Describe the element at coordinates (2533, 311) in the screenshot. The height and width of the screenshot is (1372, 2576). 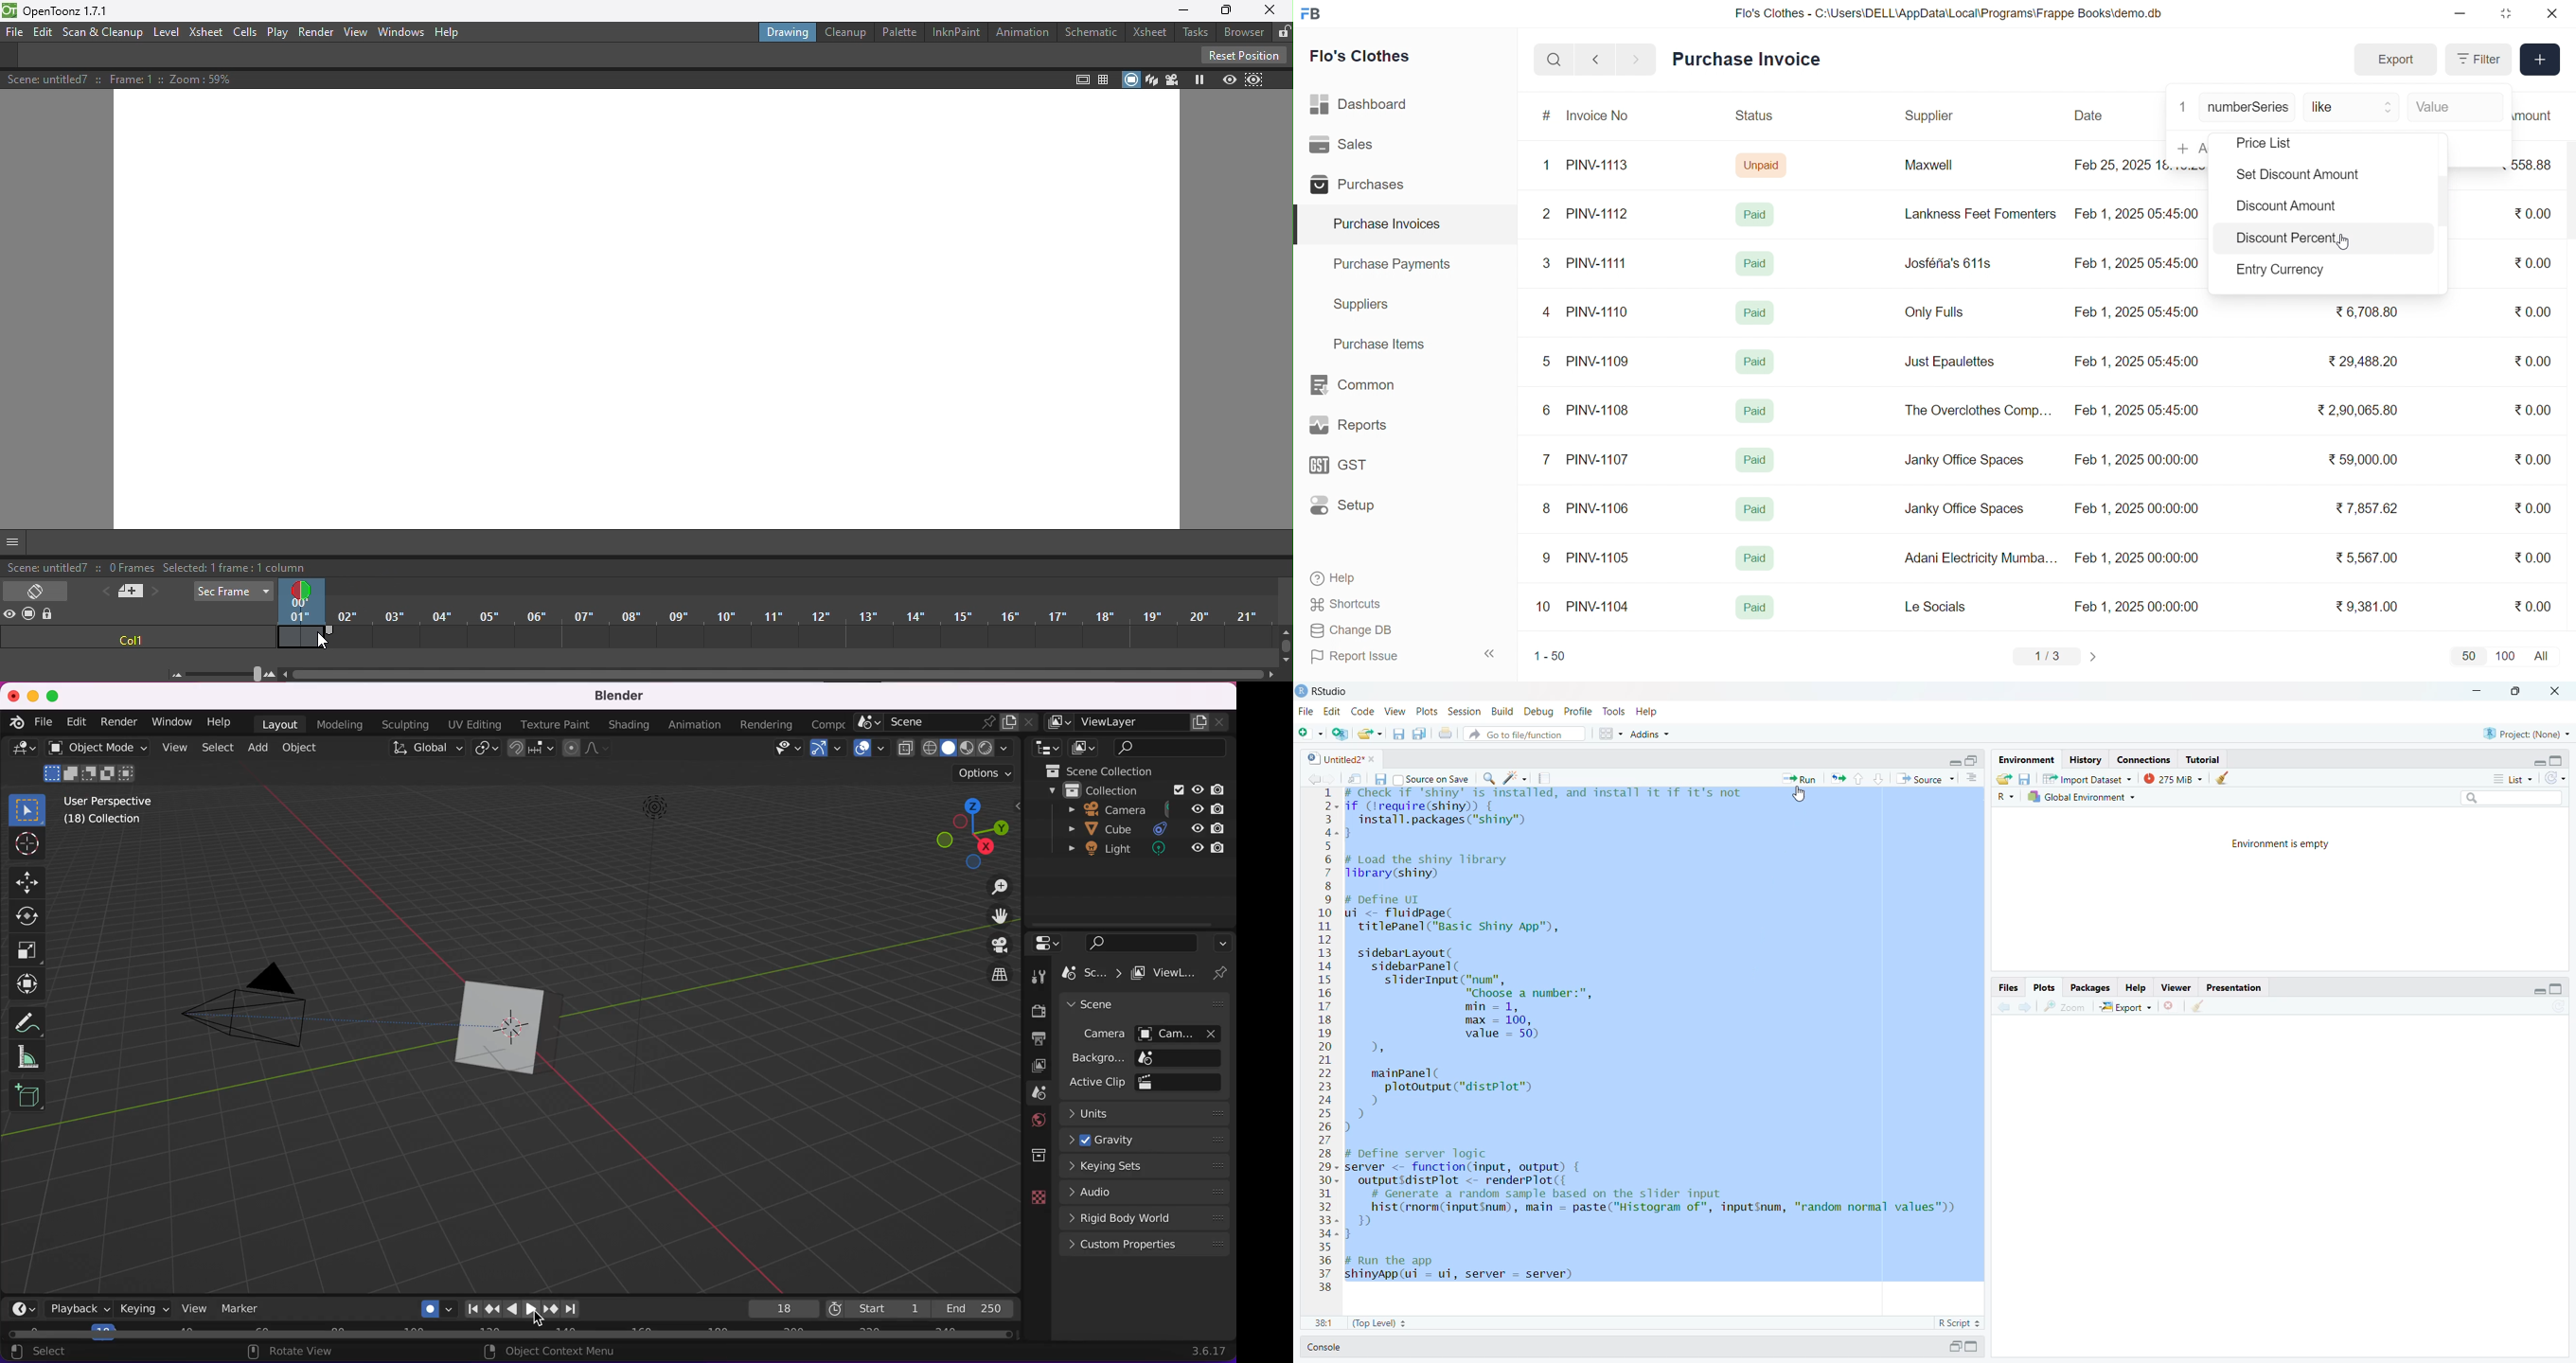
I see `₹0.00` at that location.